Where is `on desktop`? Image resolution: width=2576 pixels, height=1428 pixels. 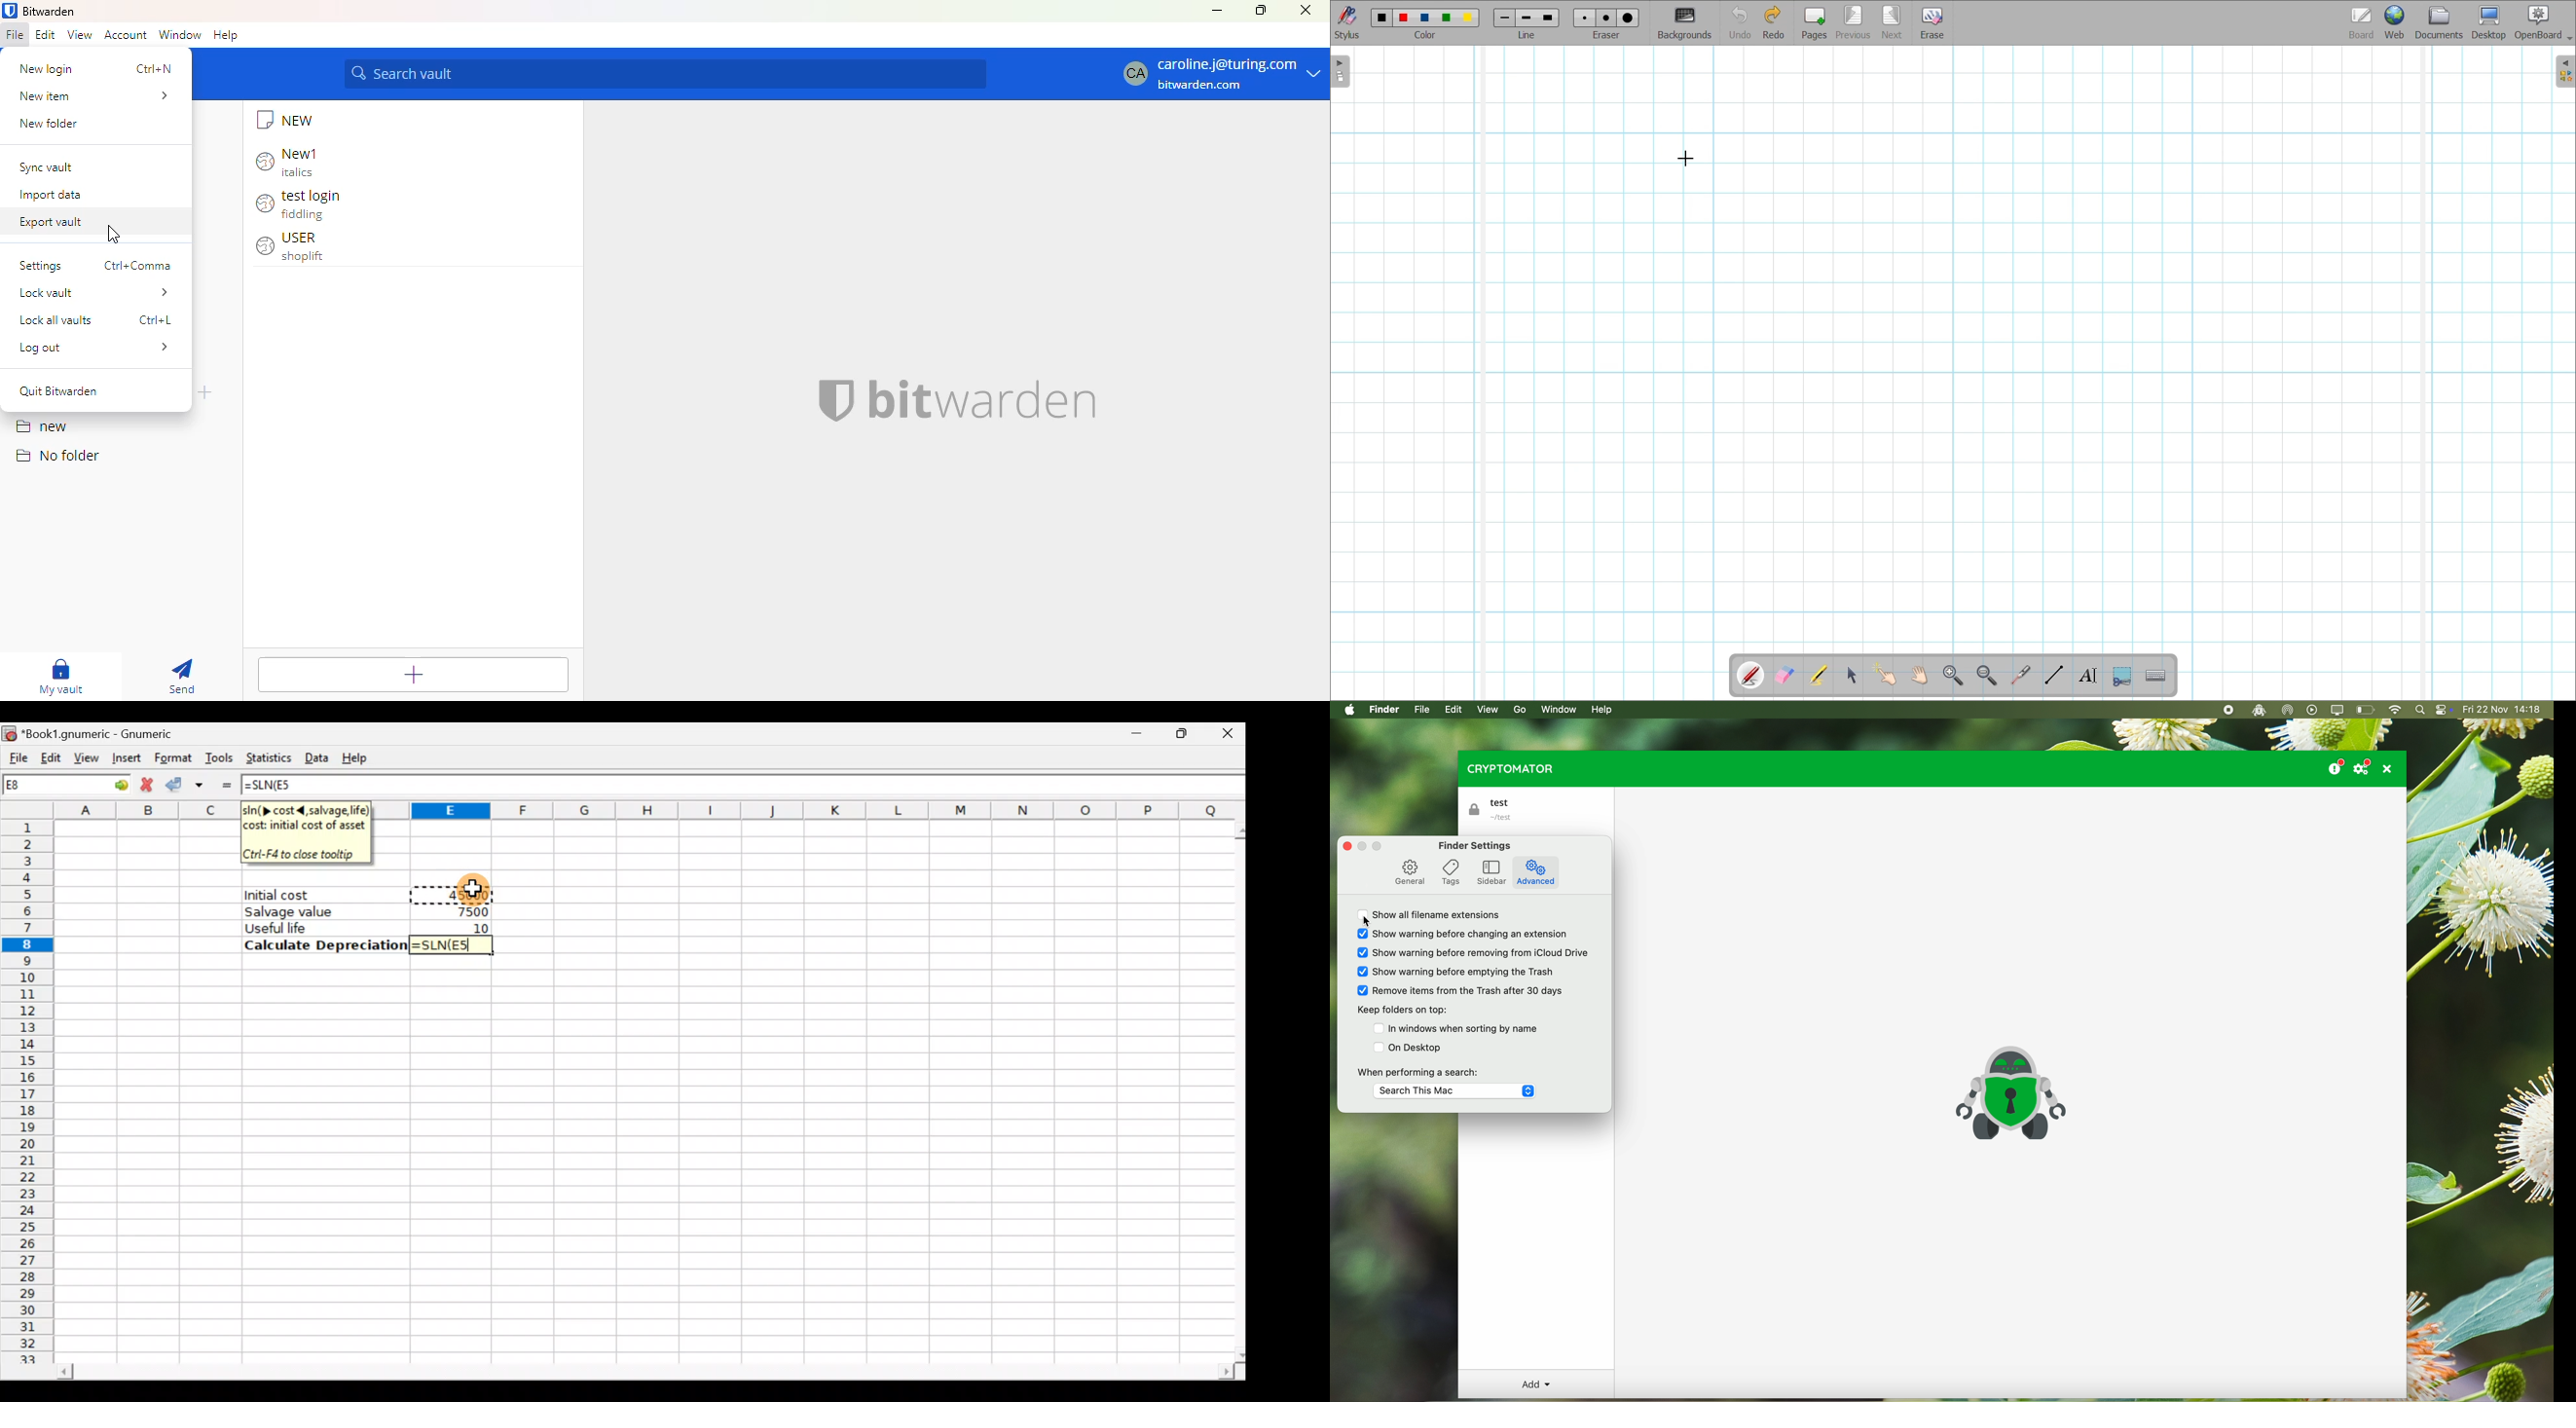
on desktop is located at coordinates (1409, 1047).